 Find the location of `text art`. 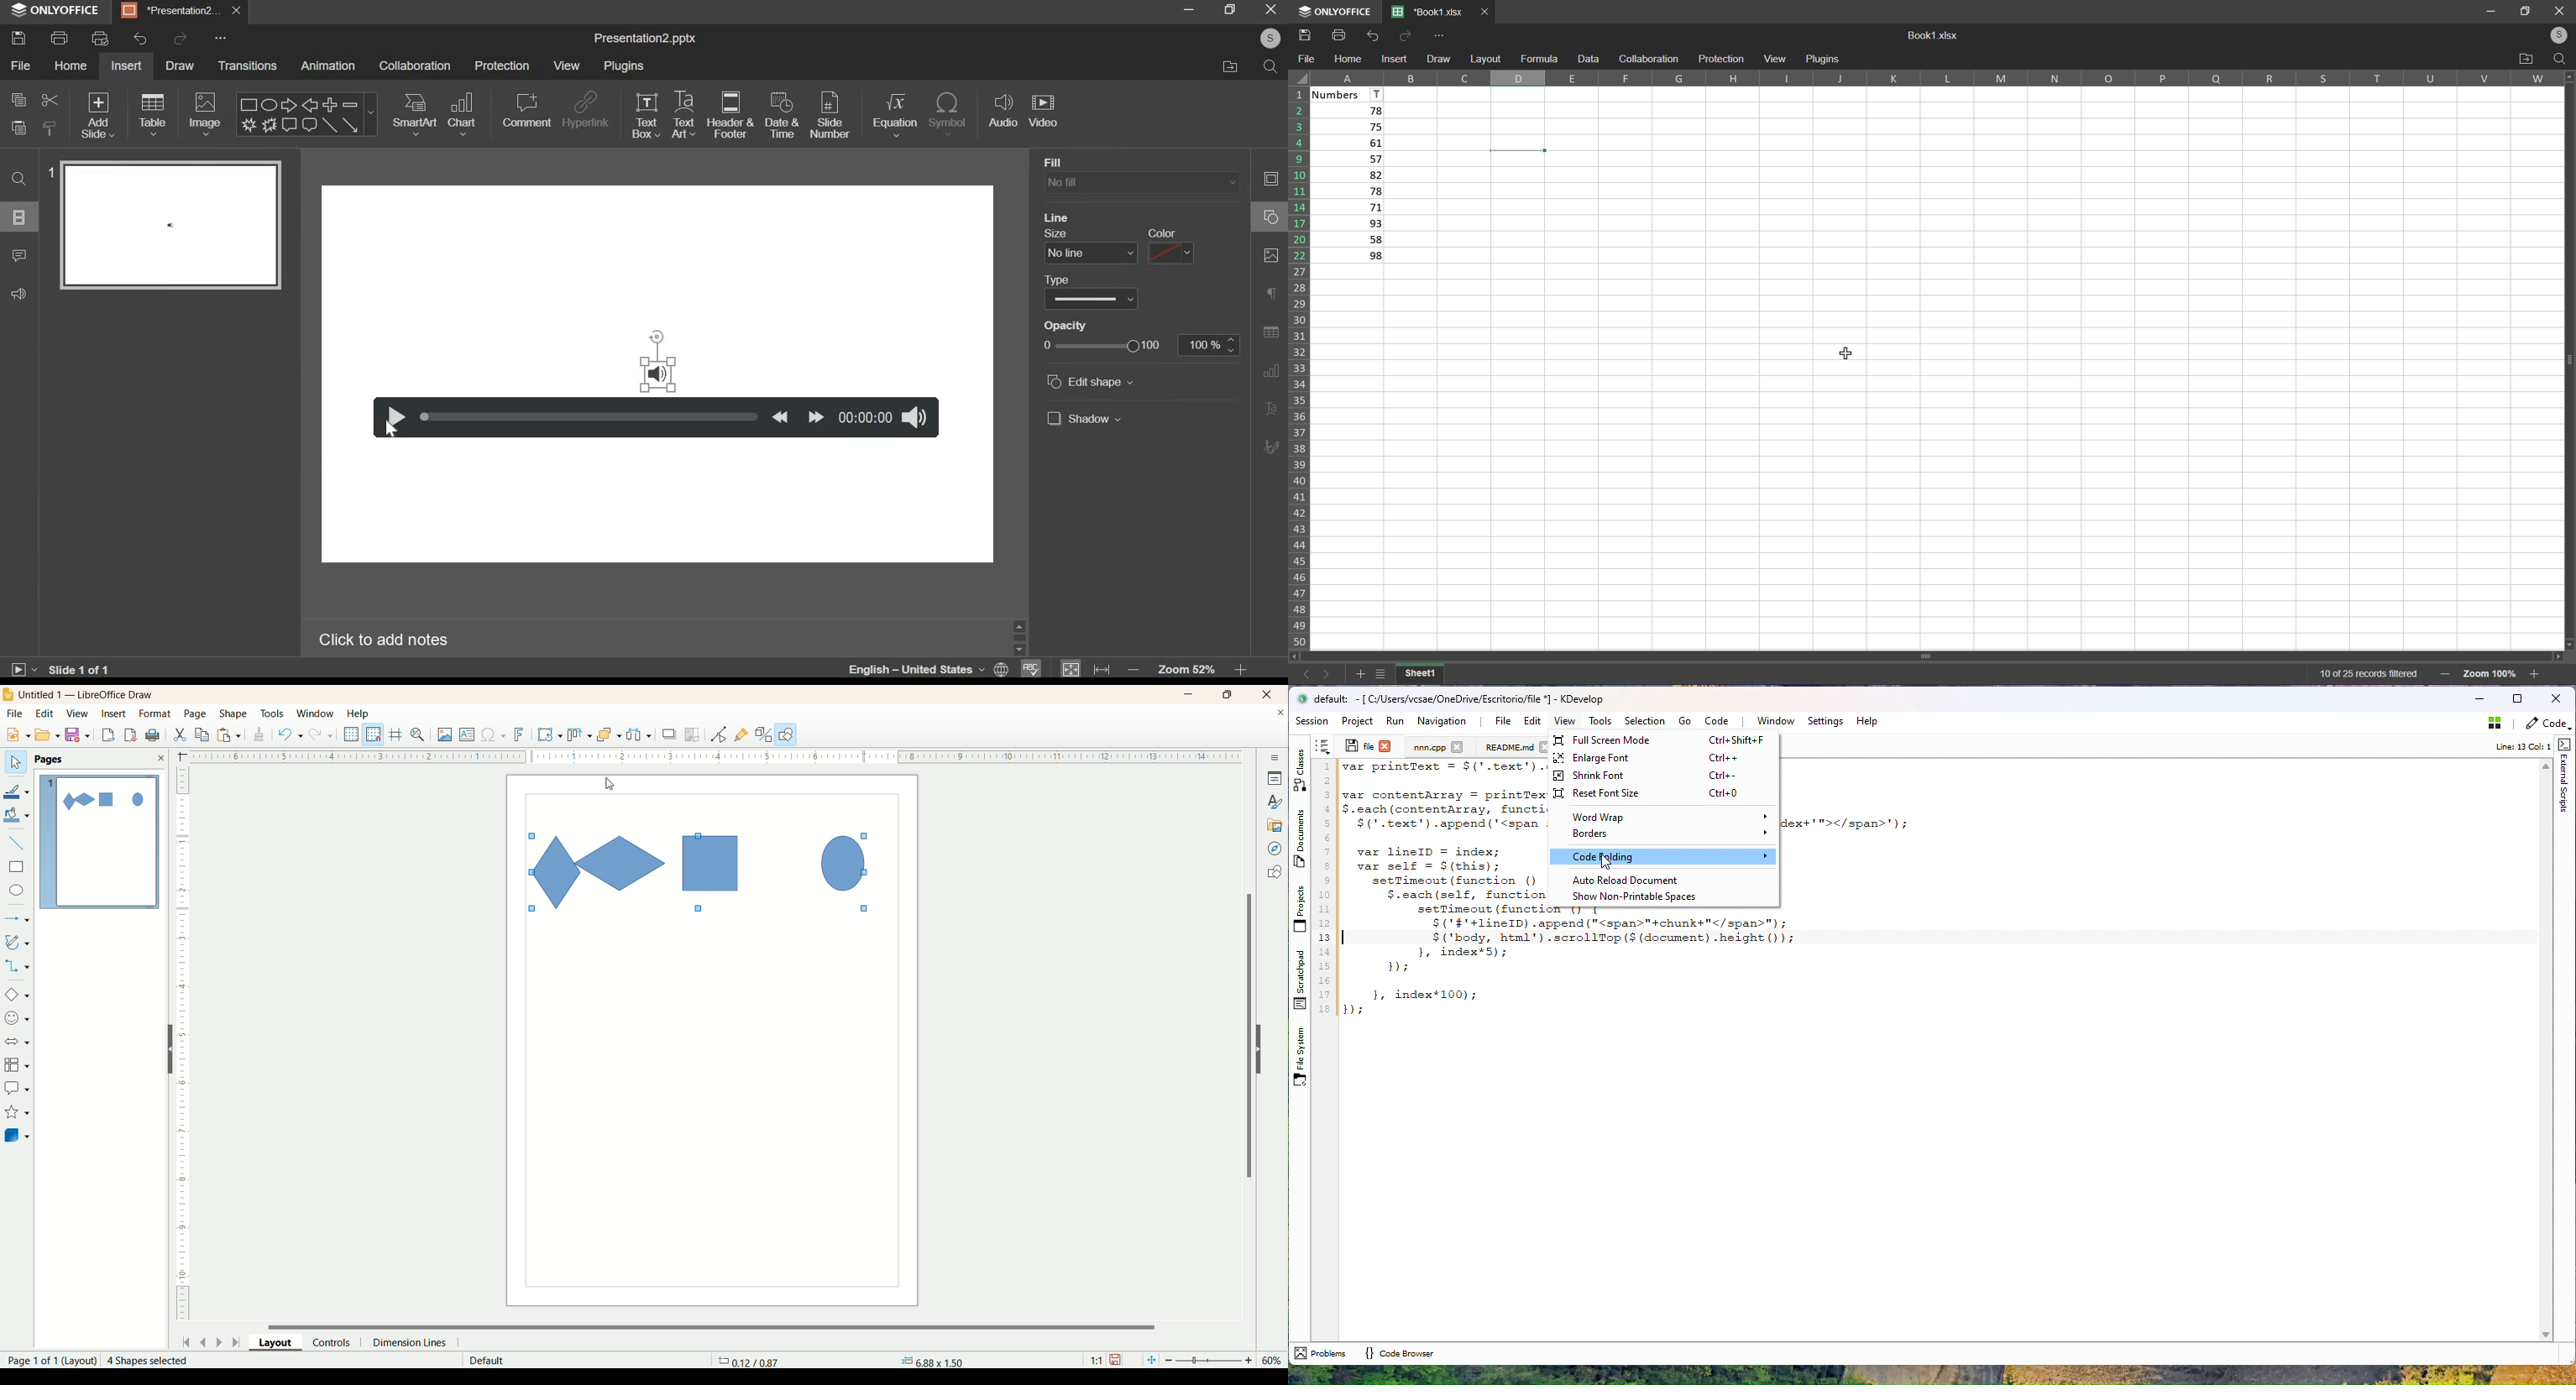

text art is located at coordinates (685, 114).